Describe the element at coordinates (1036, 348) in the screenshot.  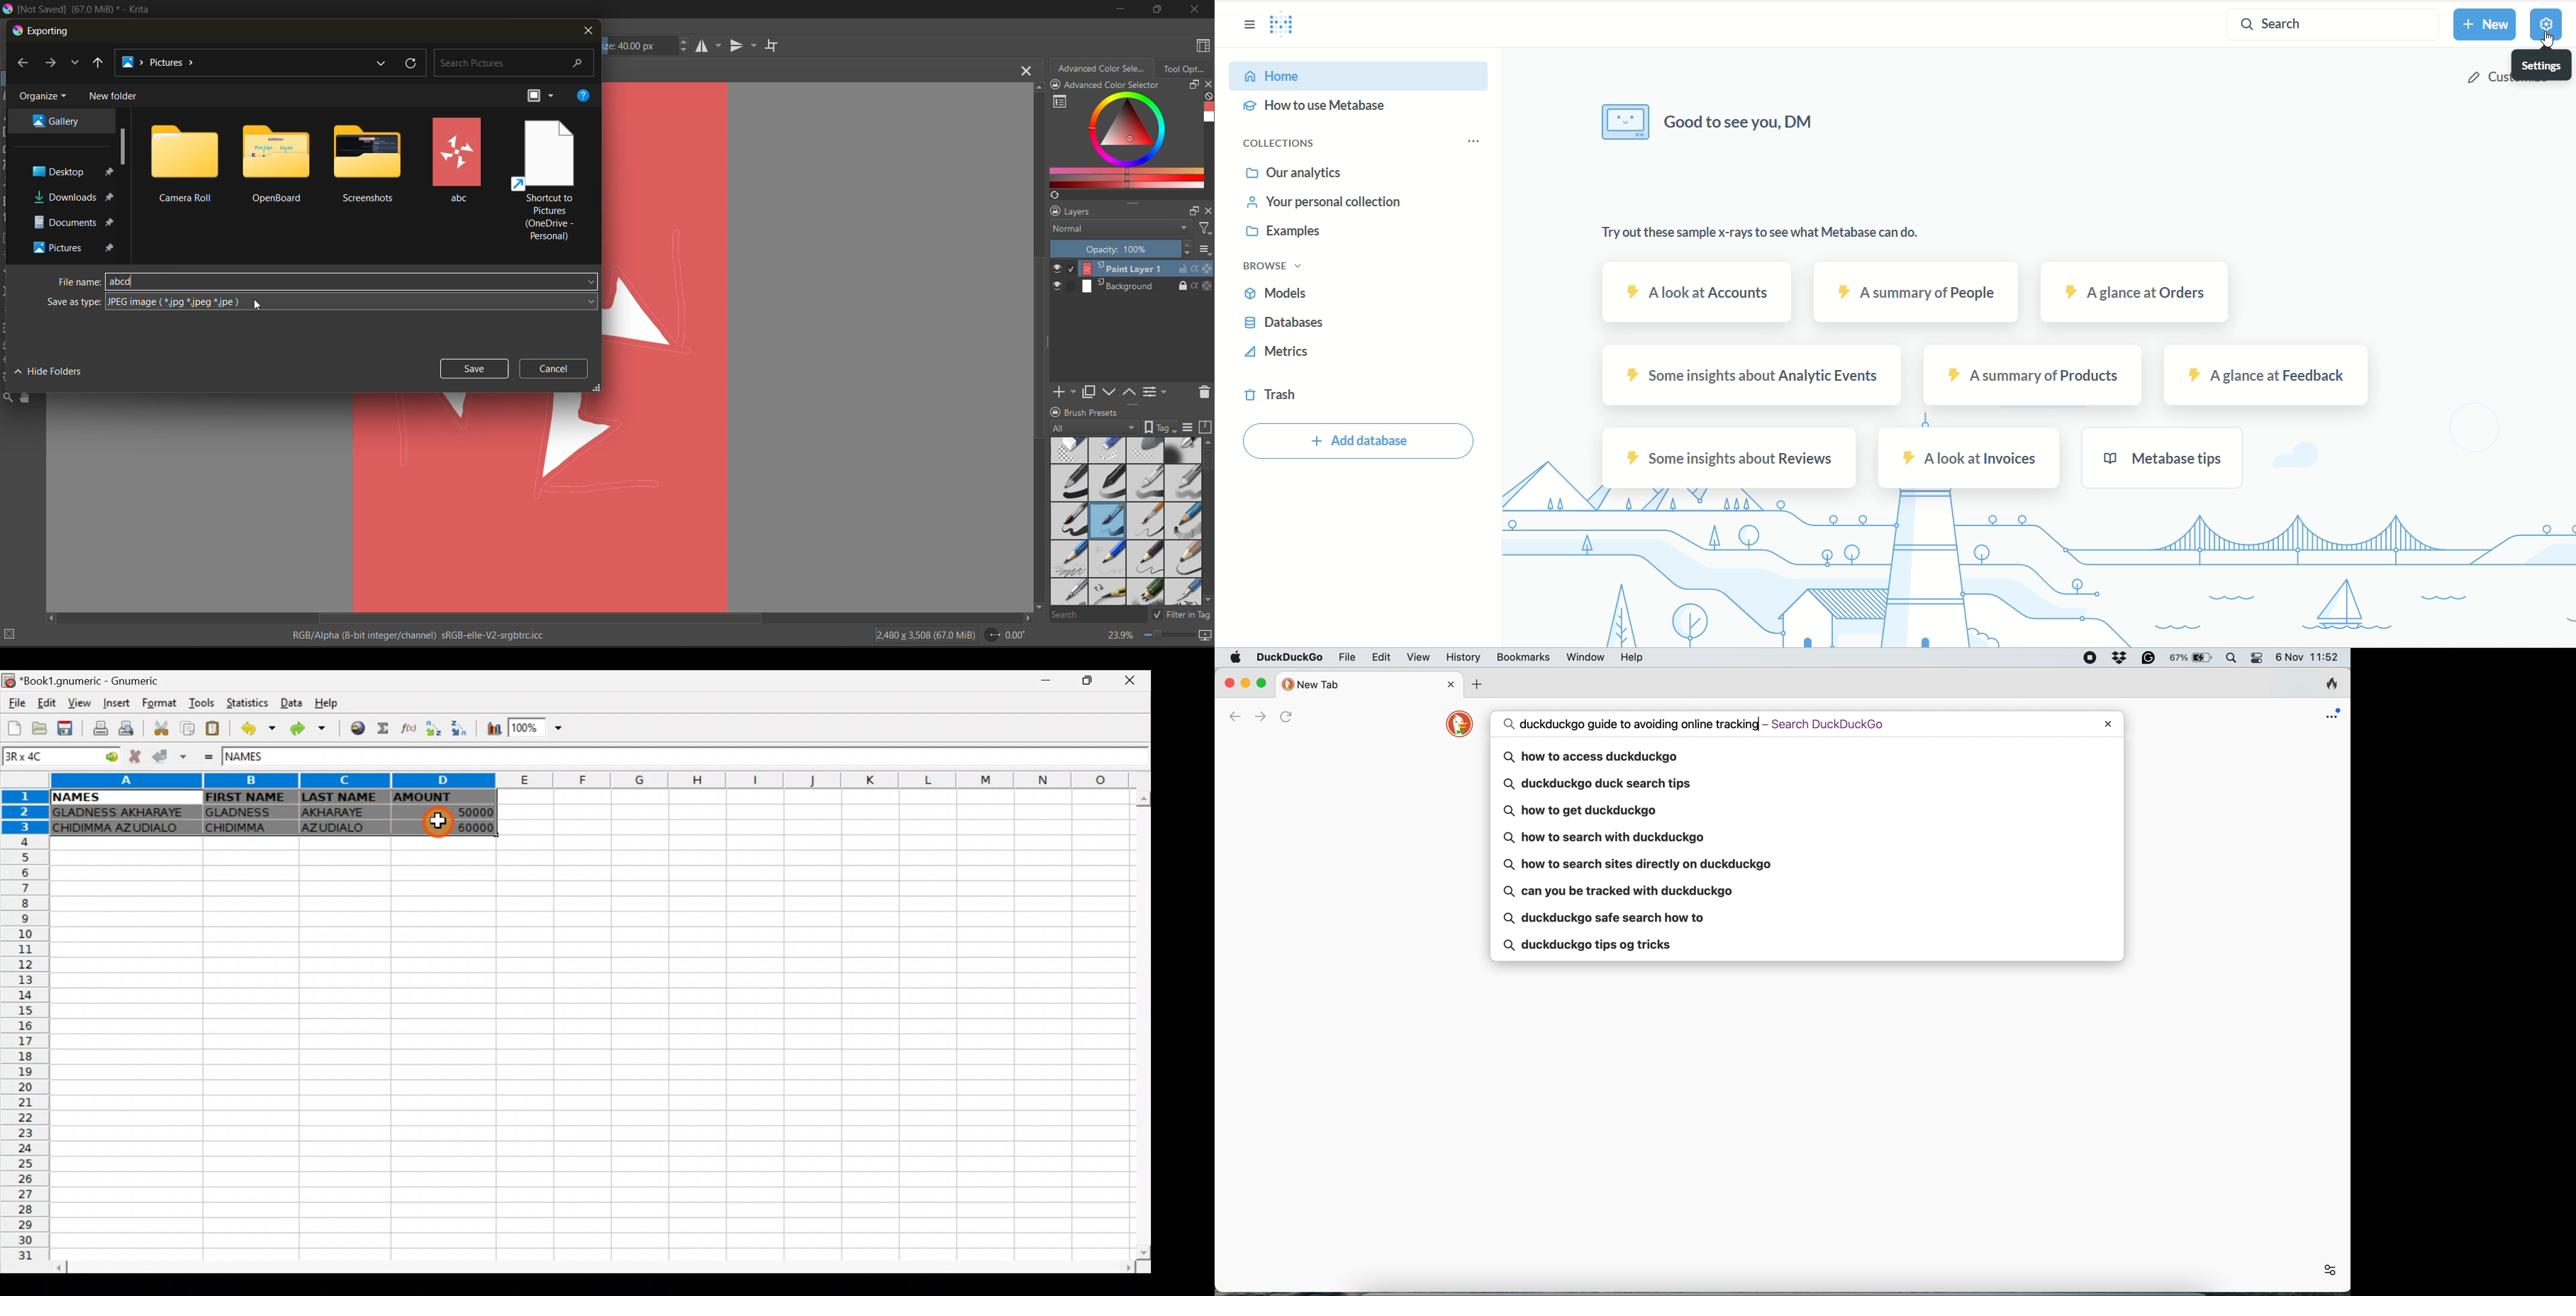
I see `vertical scroll bar` at that location.